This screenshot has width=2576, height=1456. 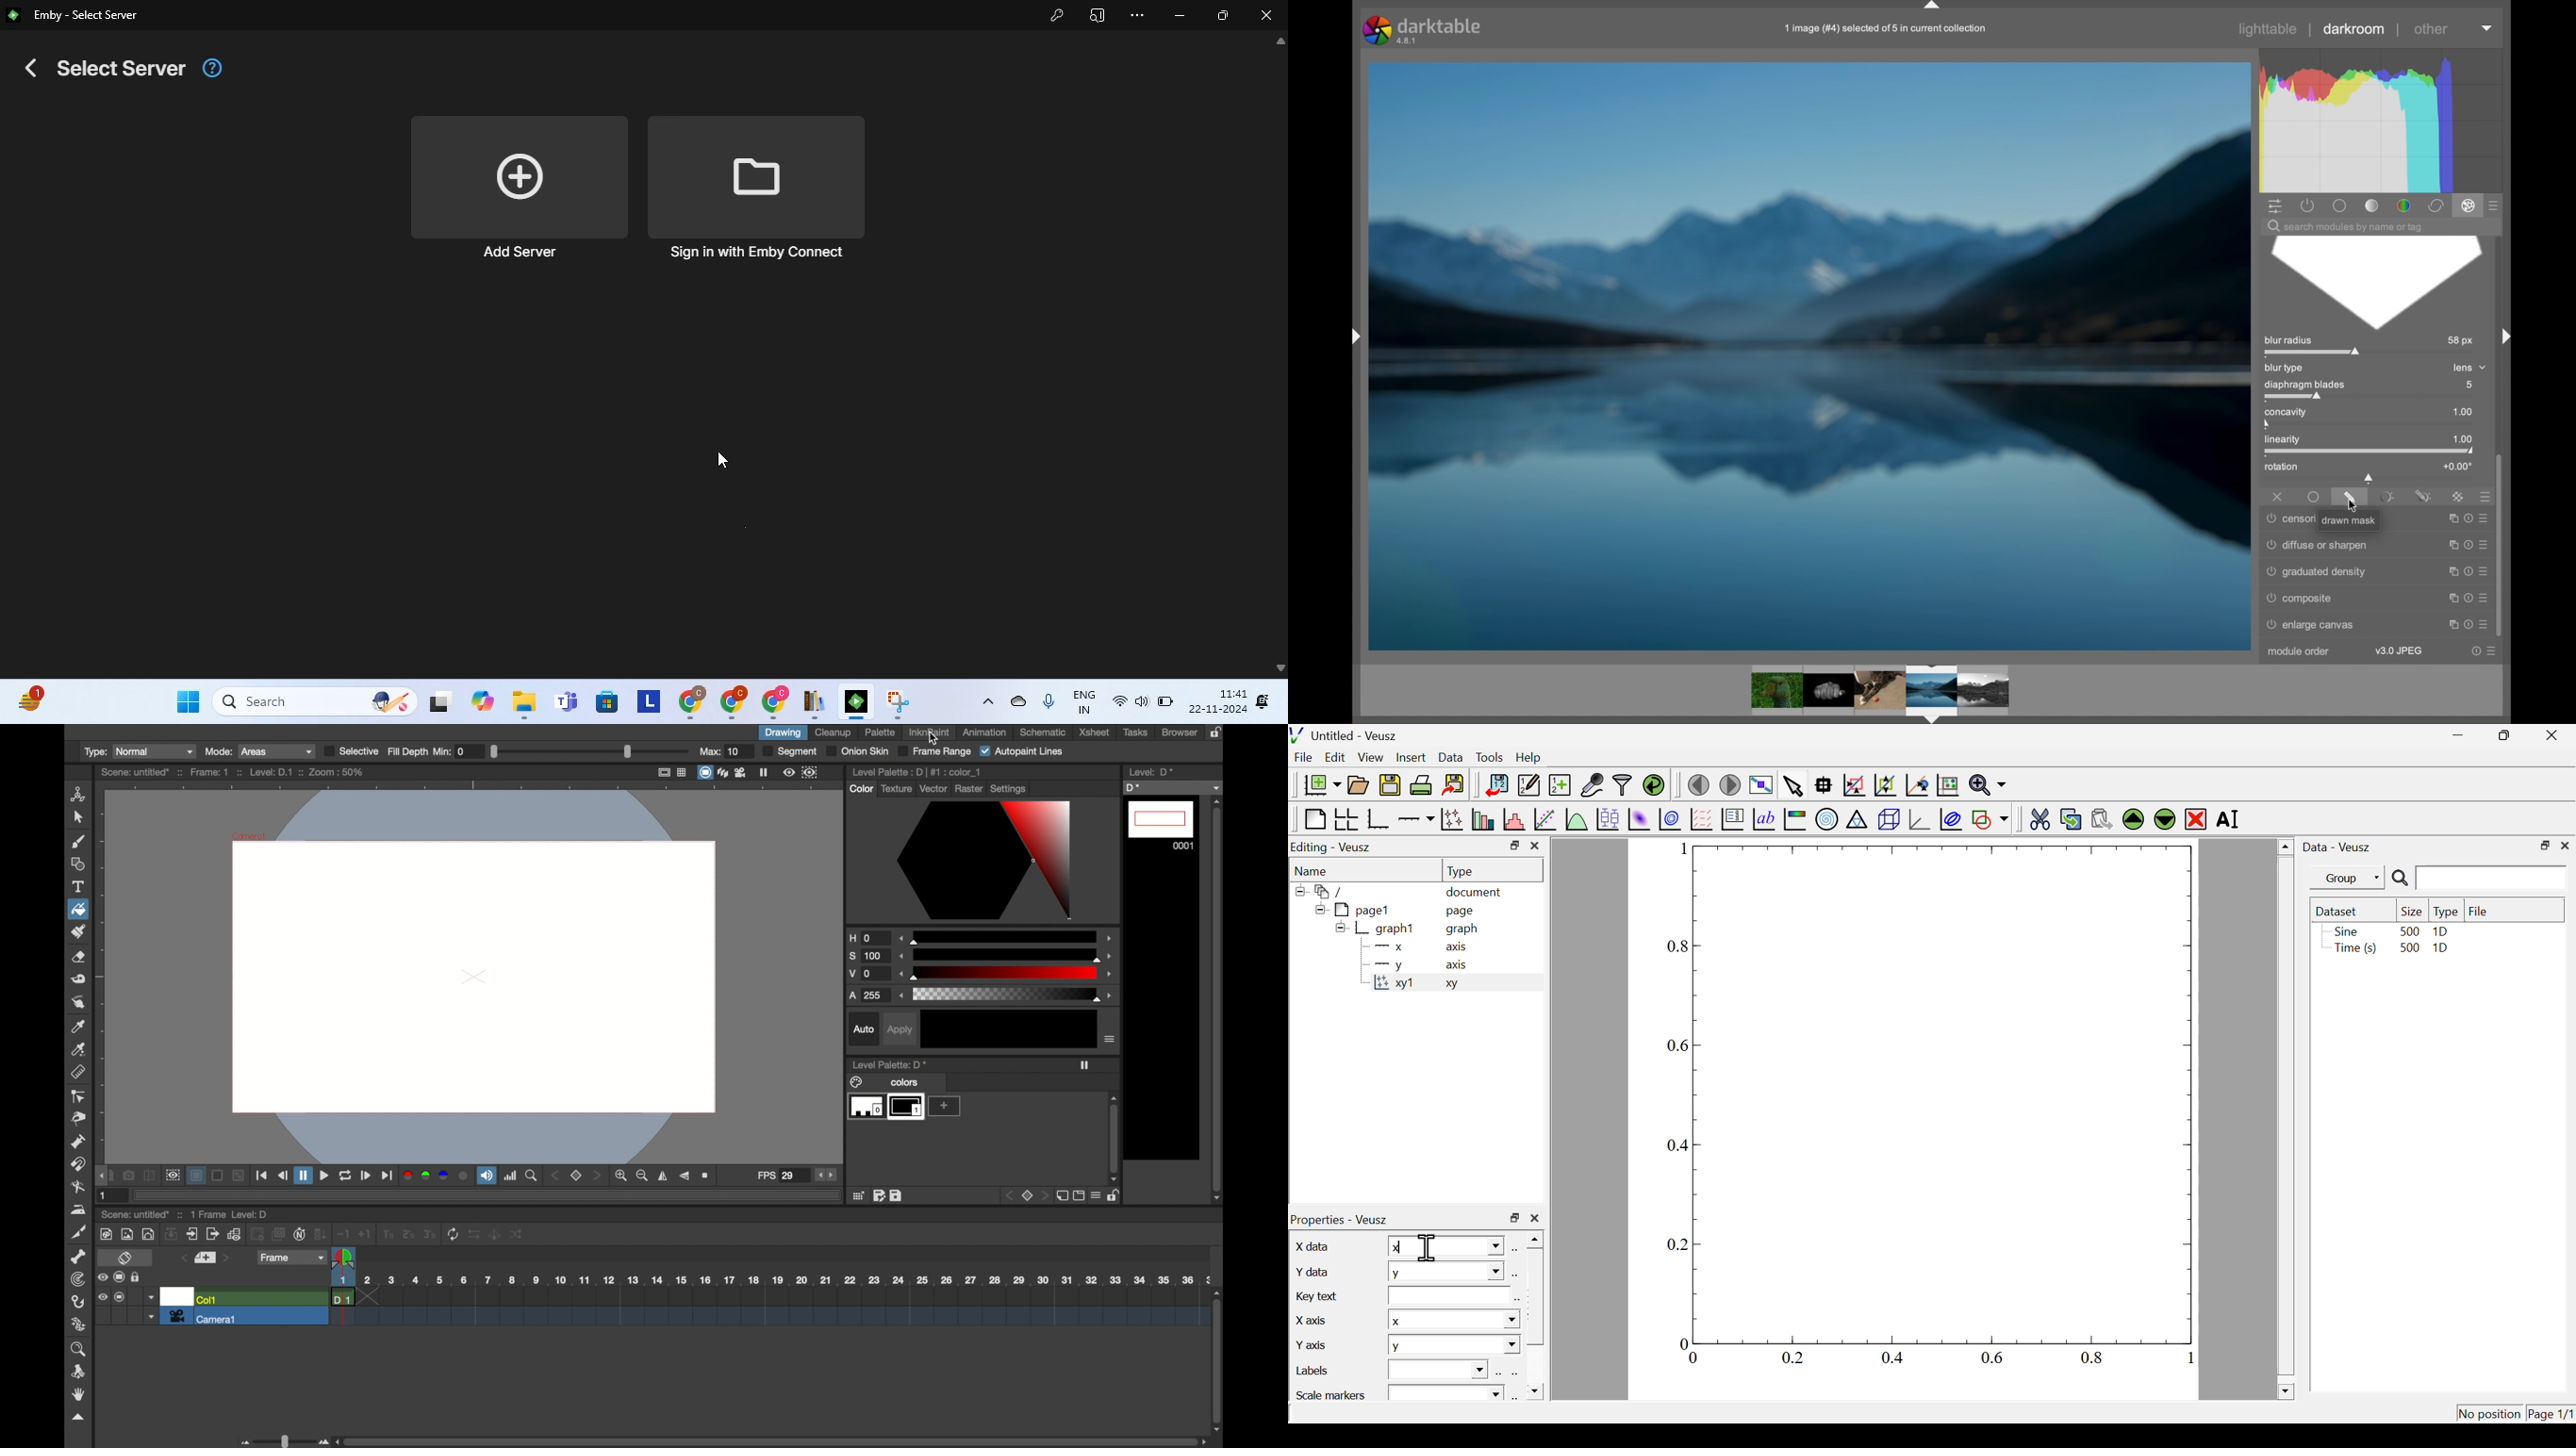 What do you see at coordinates (2475, 651) in the screenshot?
I see `Help` at bounding box center [2475, 651].